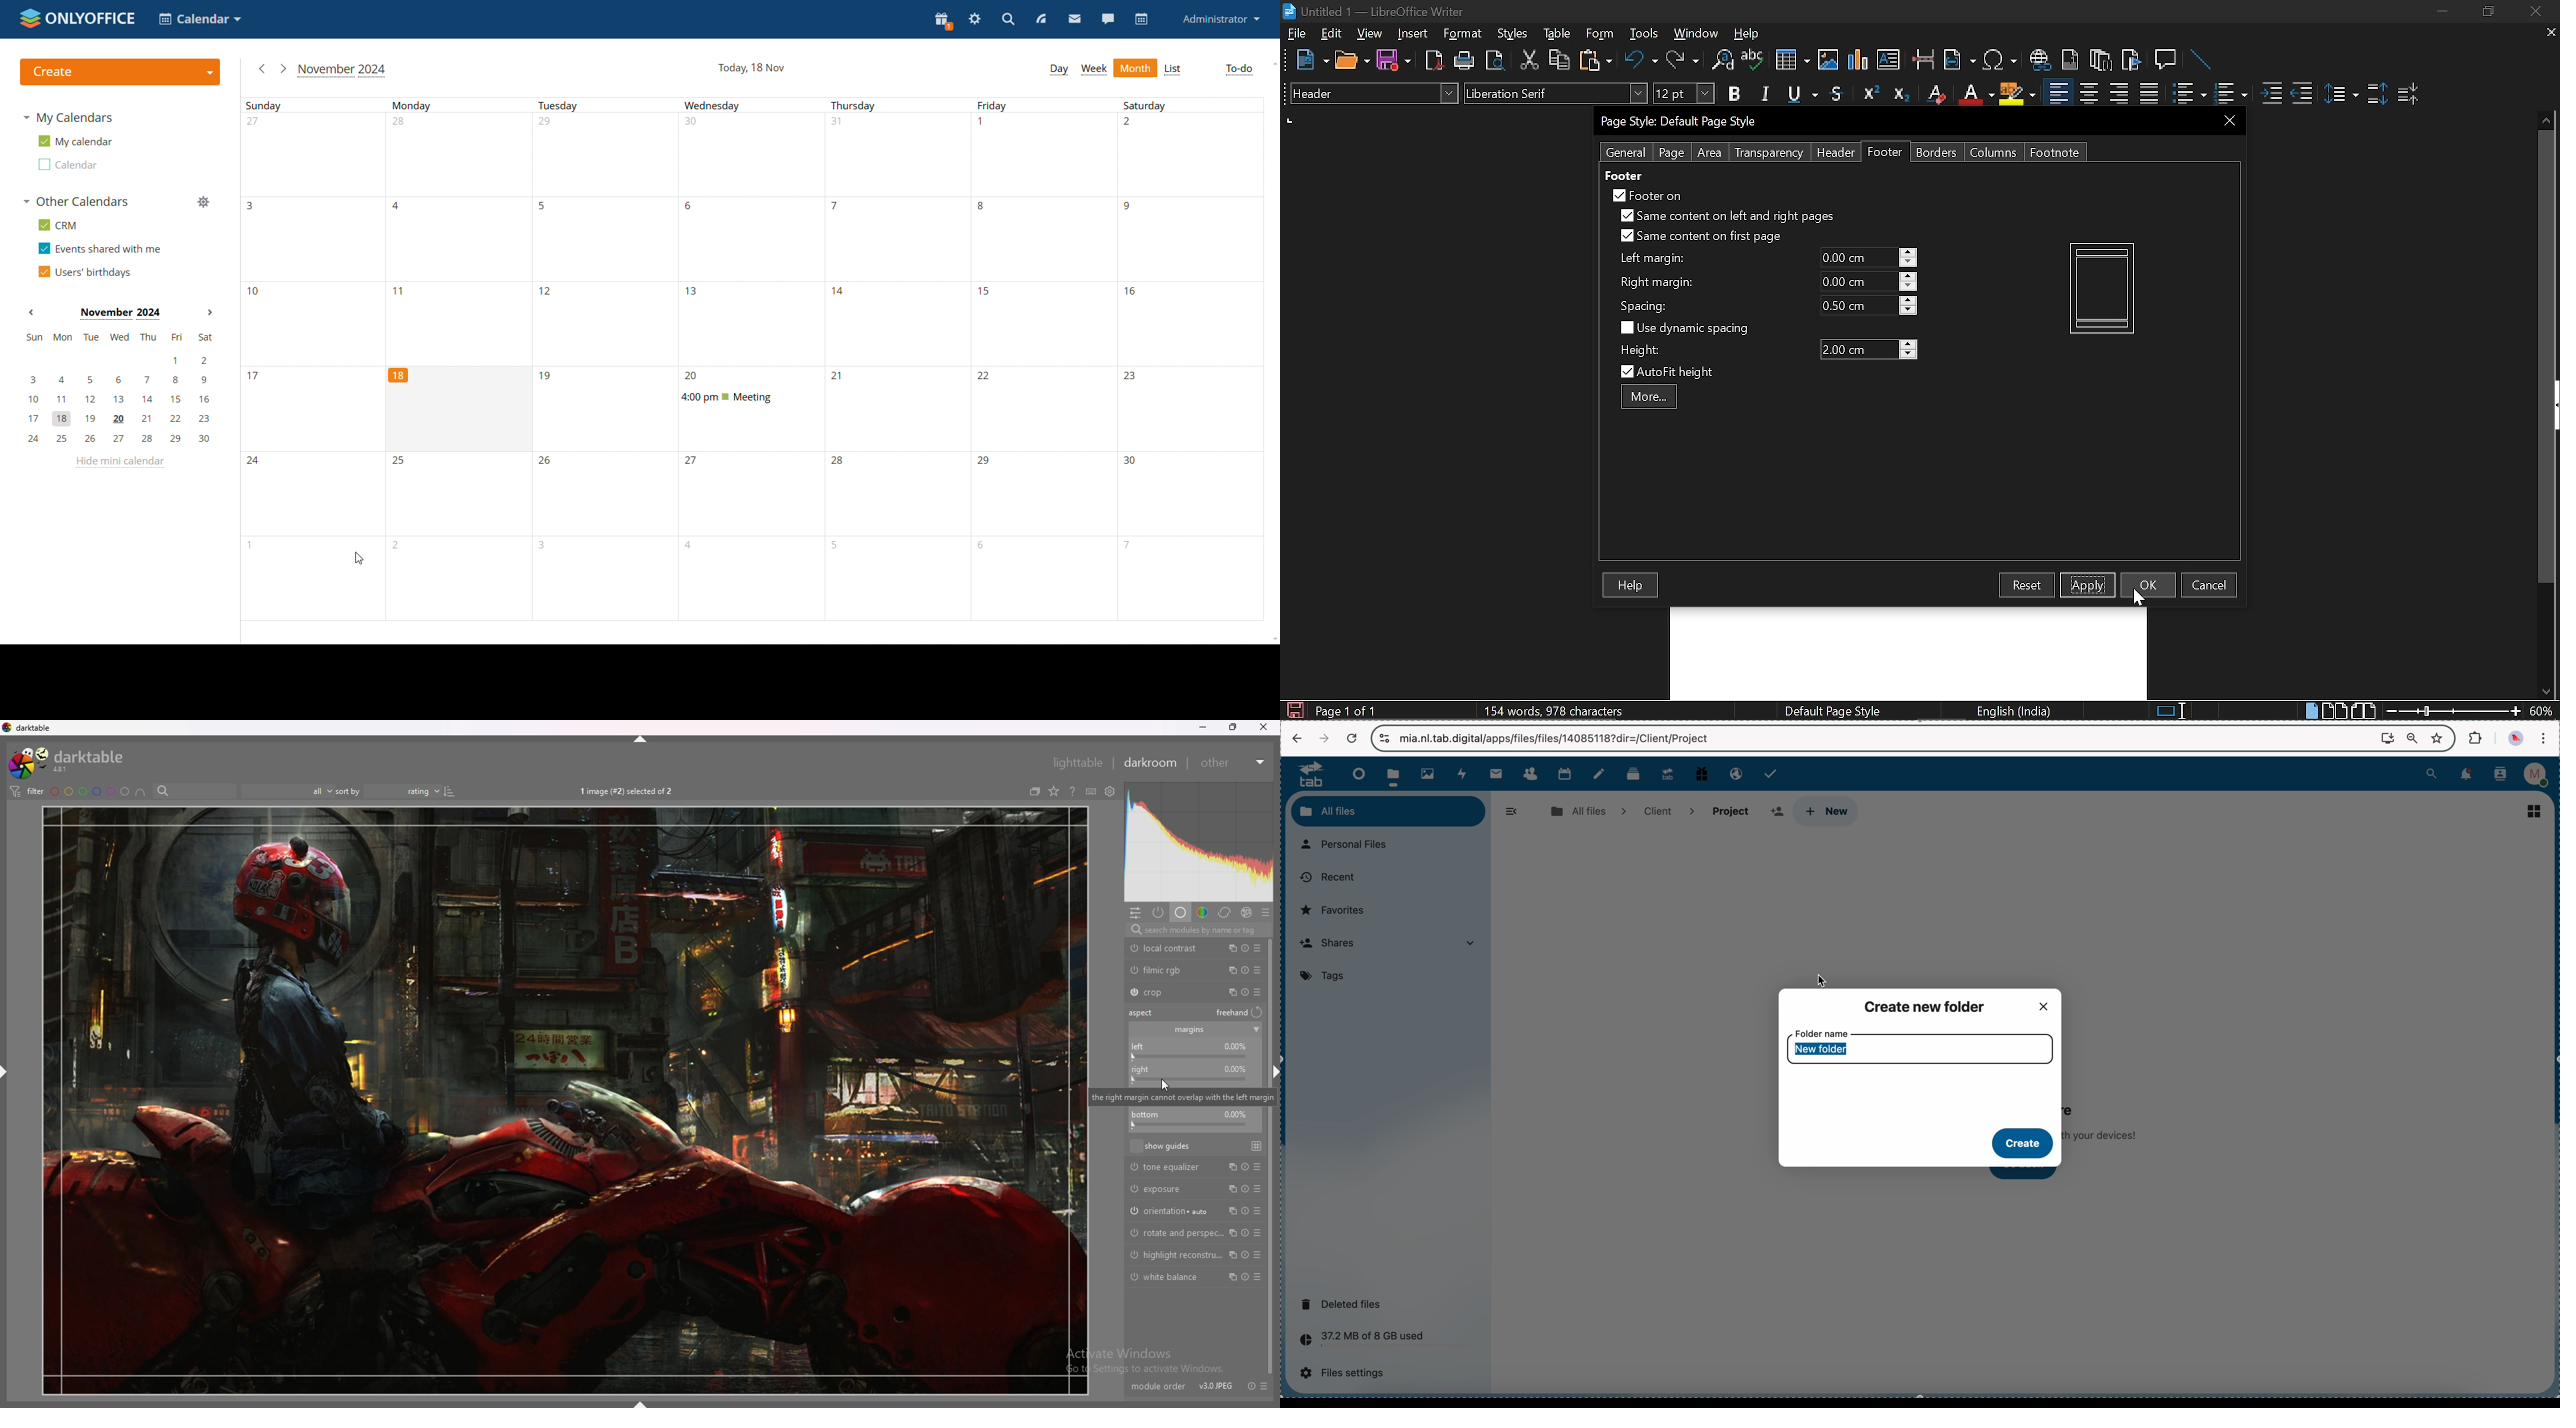 This screenshot has width=2576, height=1428. What do you see at coordinates (1189, 1031) in the screenshot?
I see `margins` at bounding box center [1189, 1031].